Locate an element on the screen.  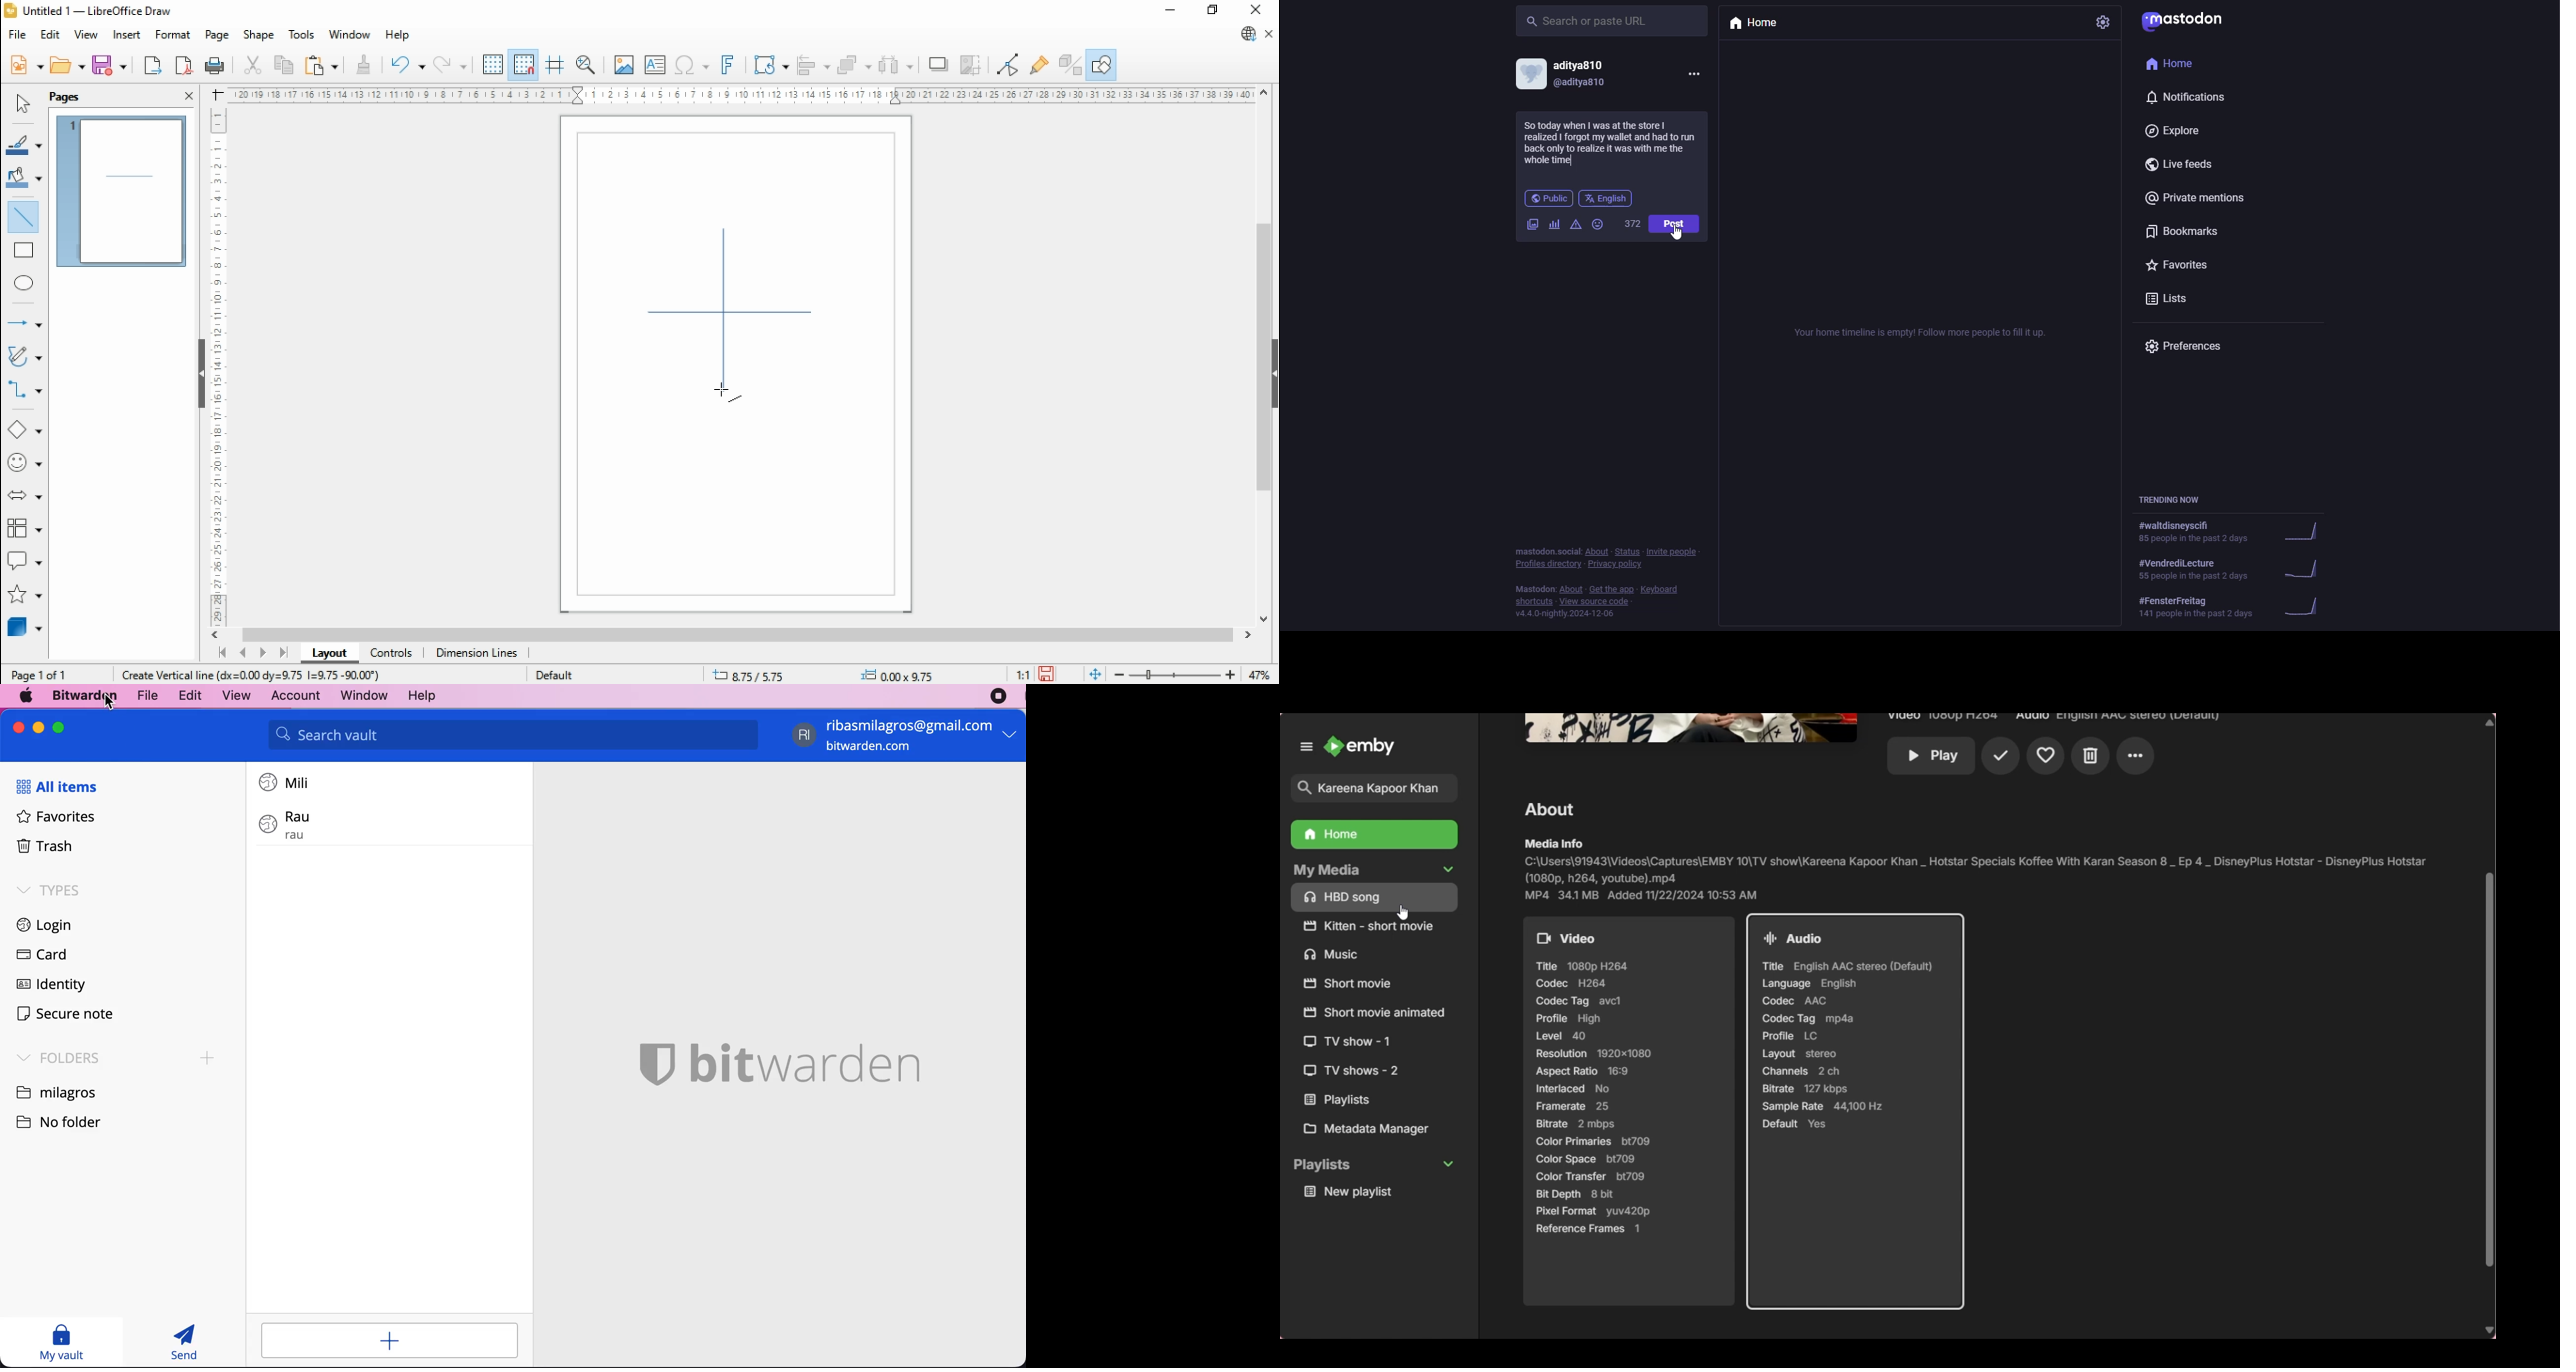
insert is located at coordinates (126, 35).